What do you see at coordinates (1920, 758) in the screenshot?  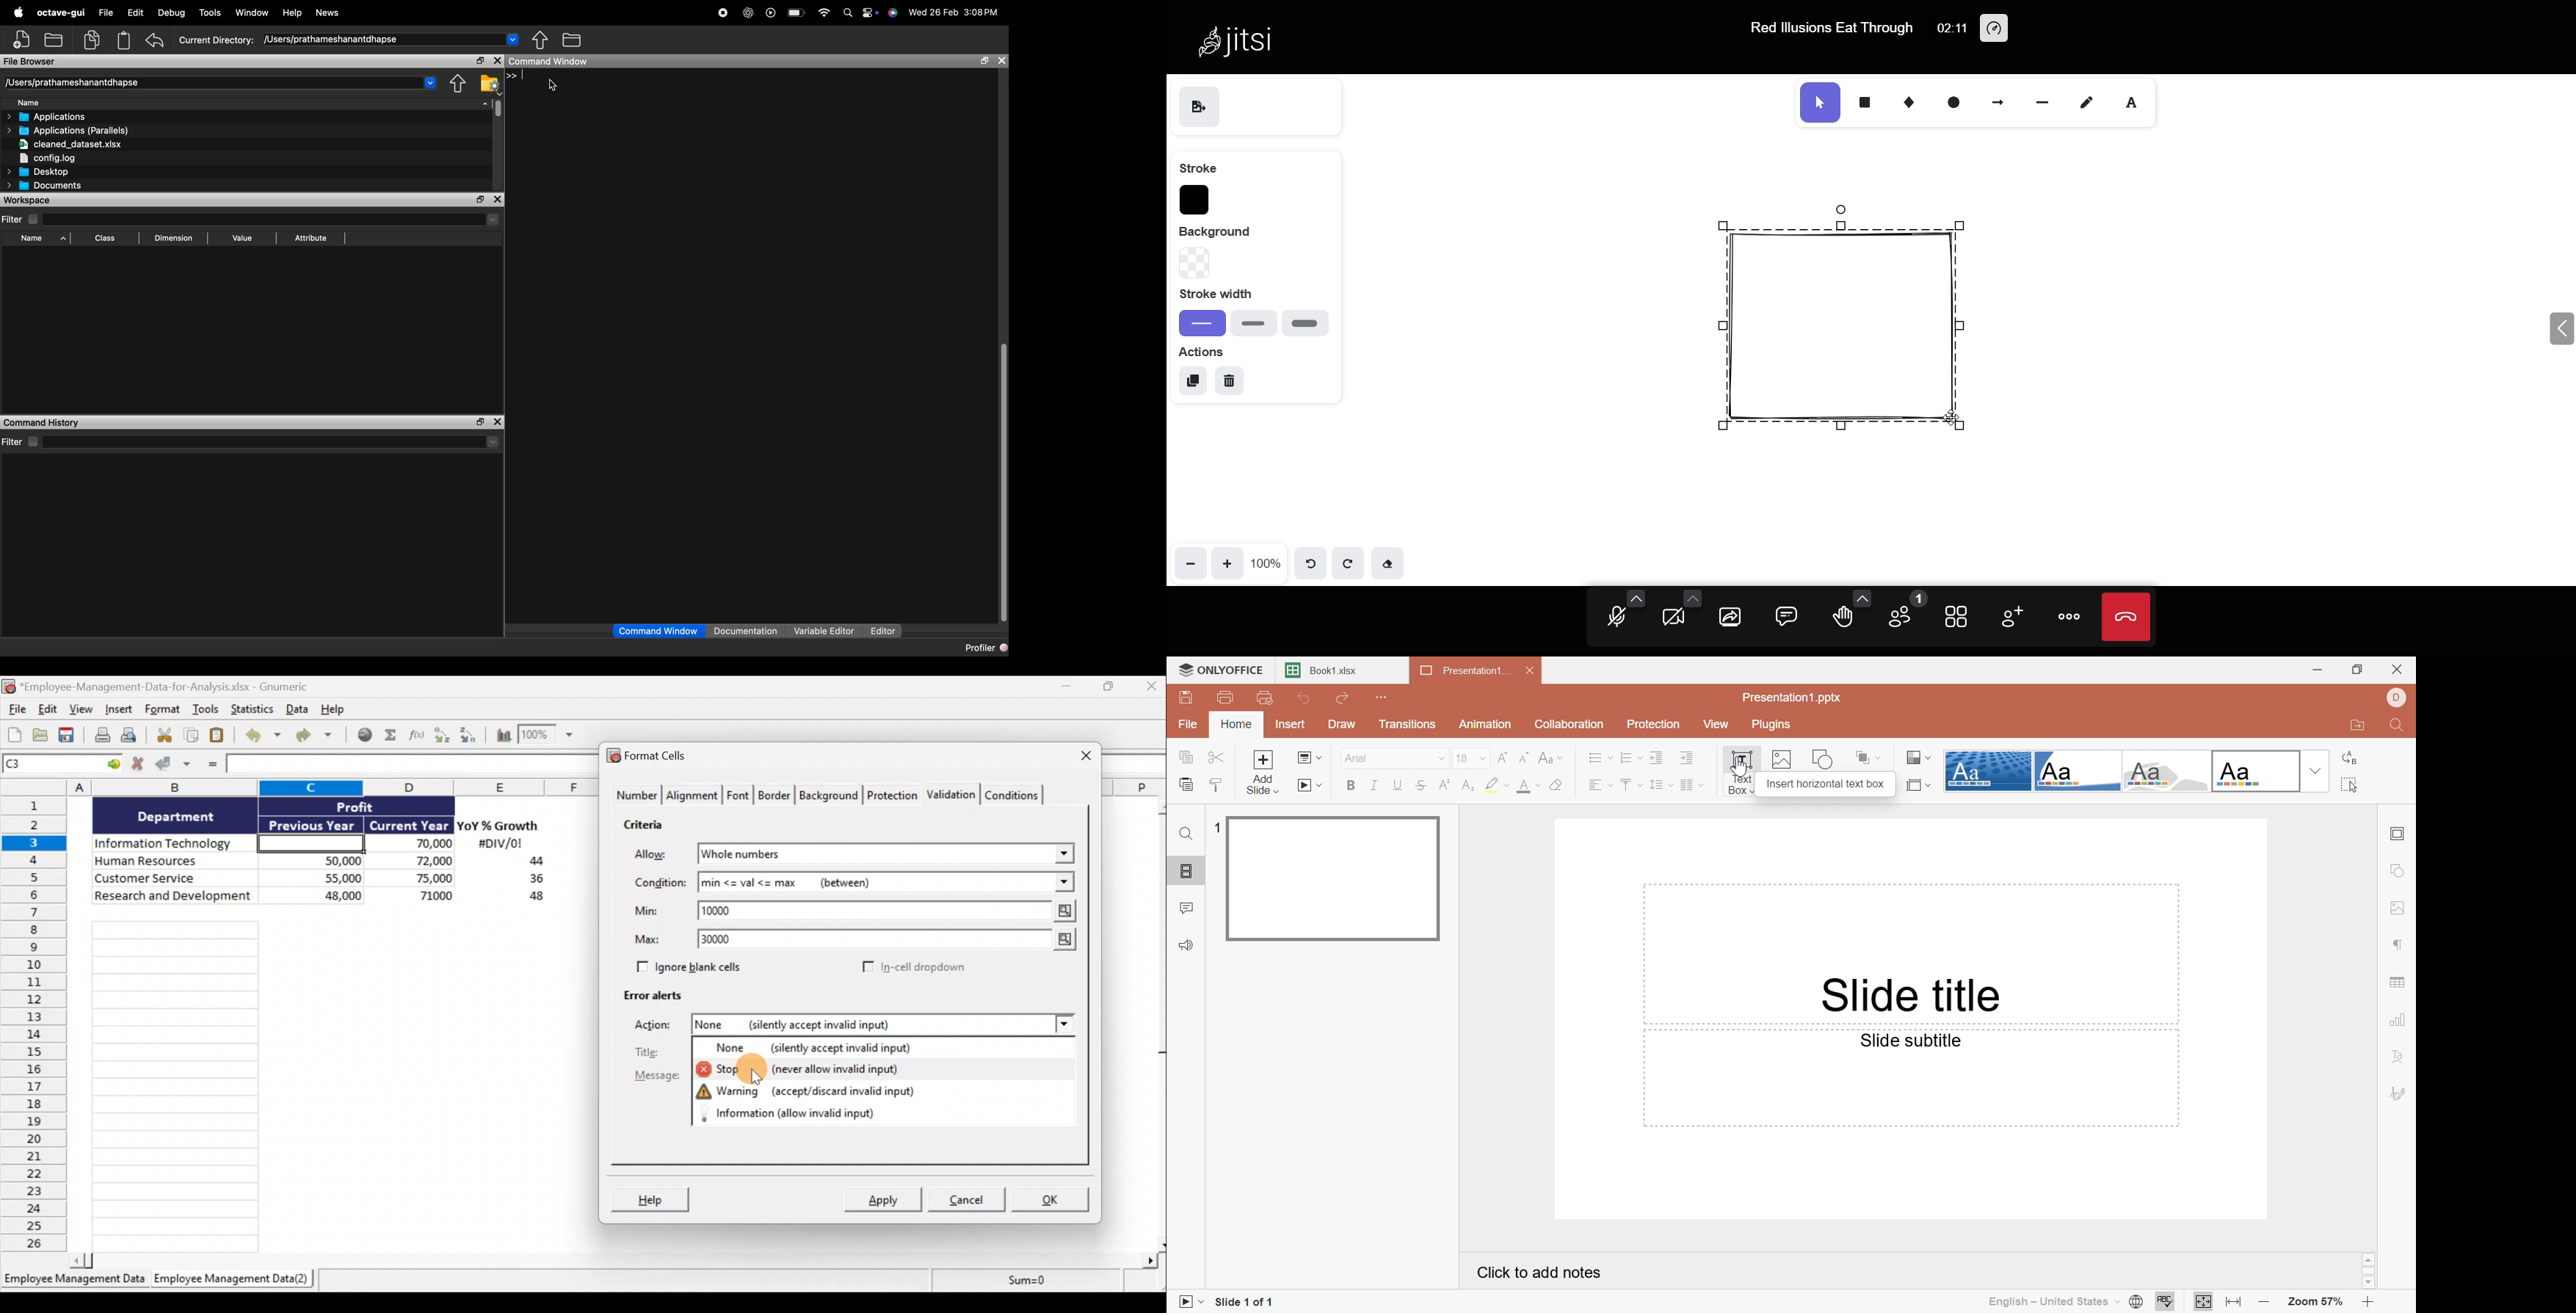 I see `Change color theme` at bounding box center [1920, 758].